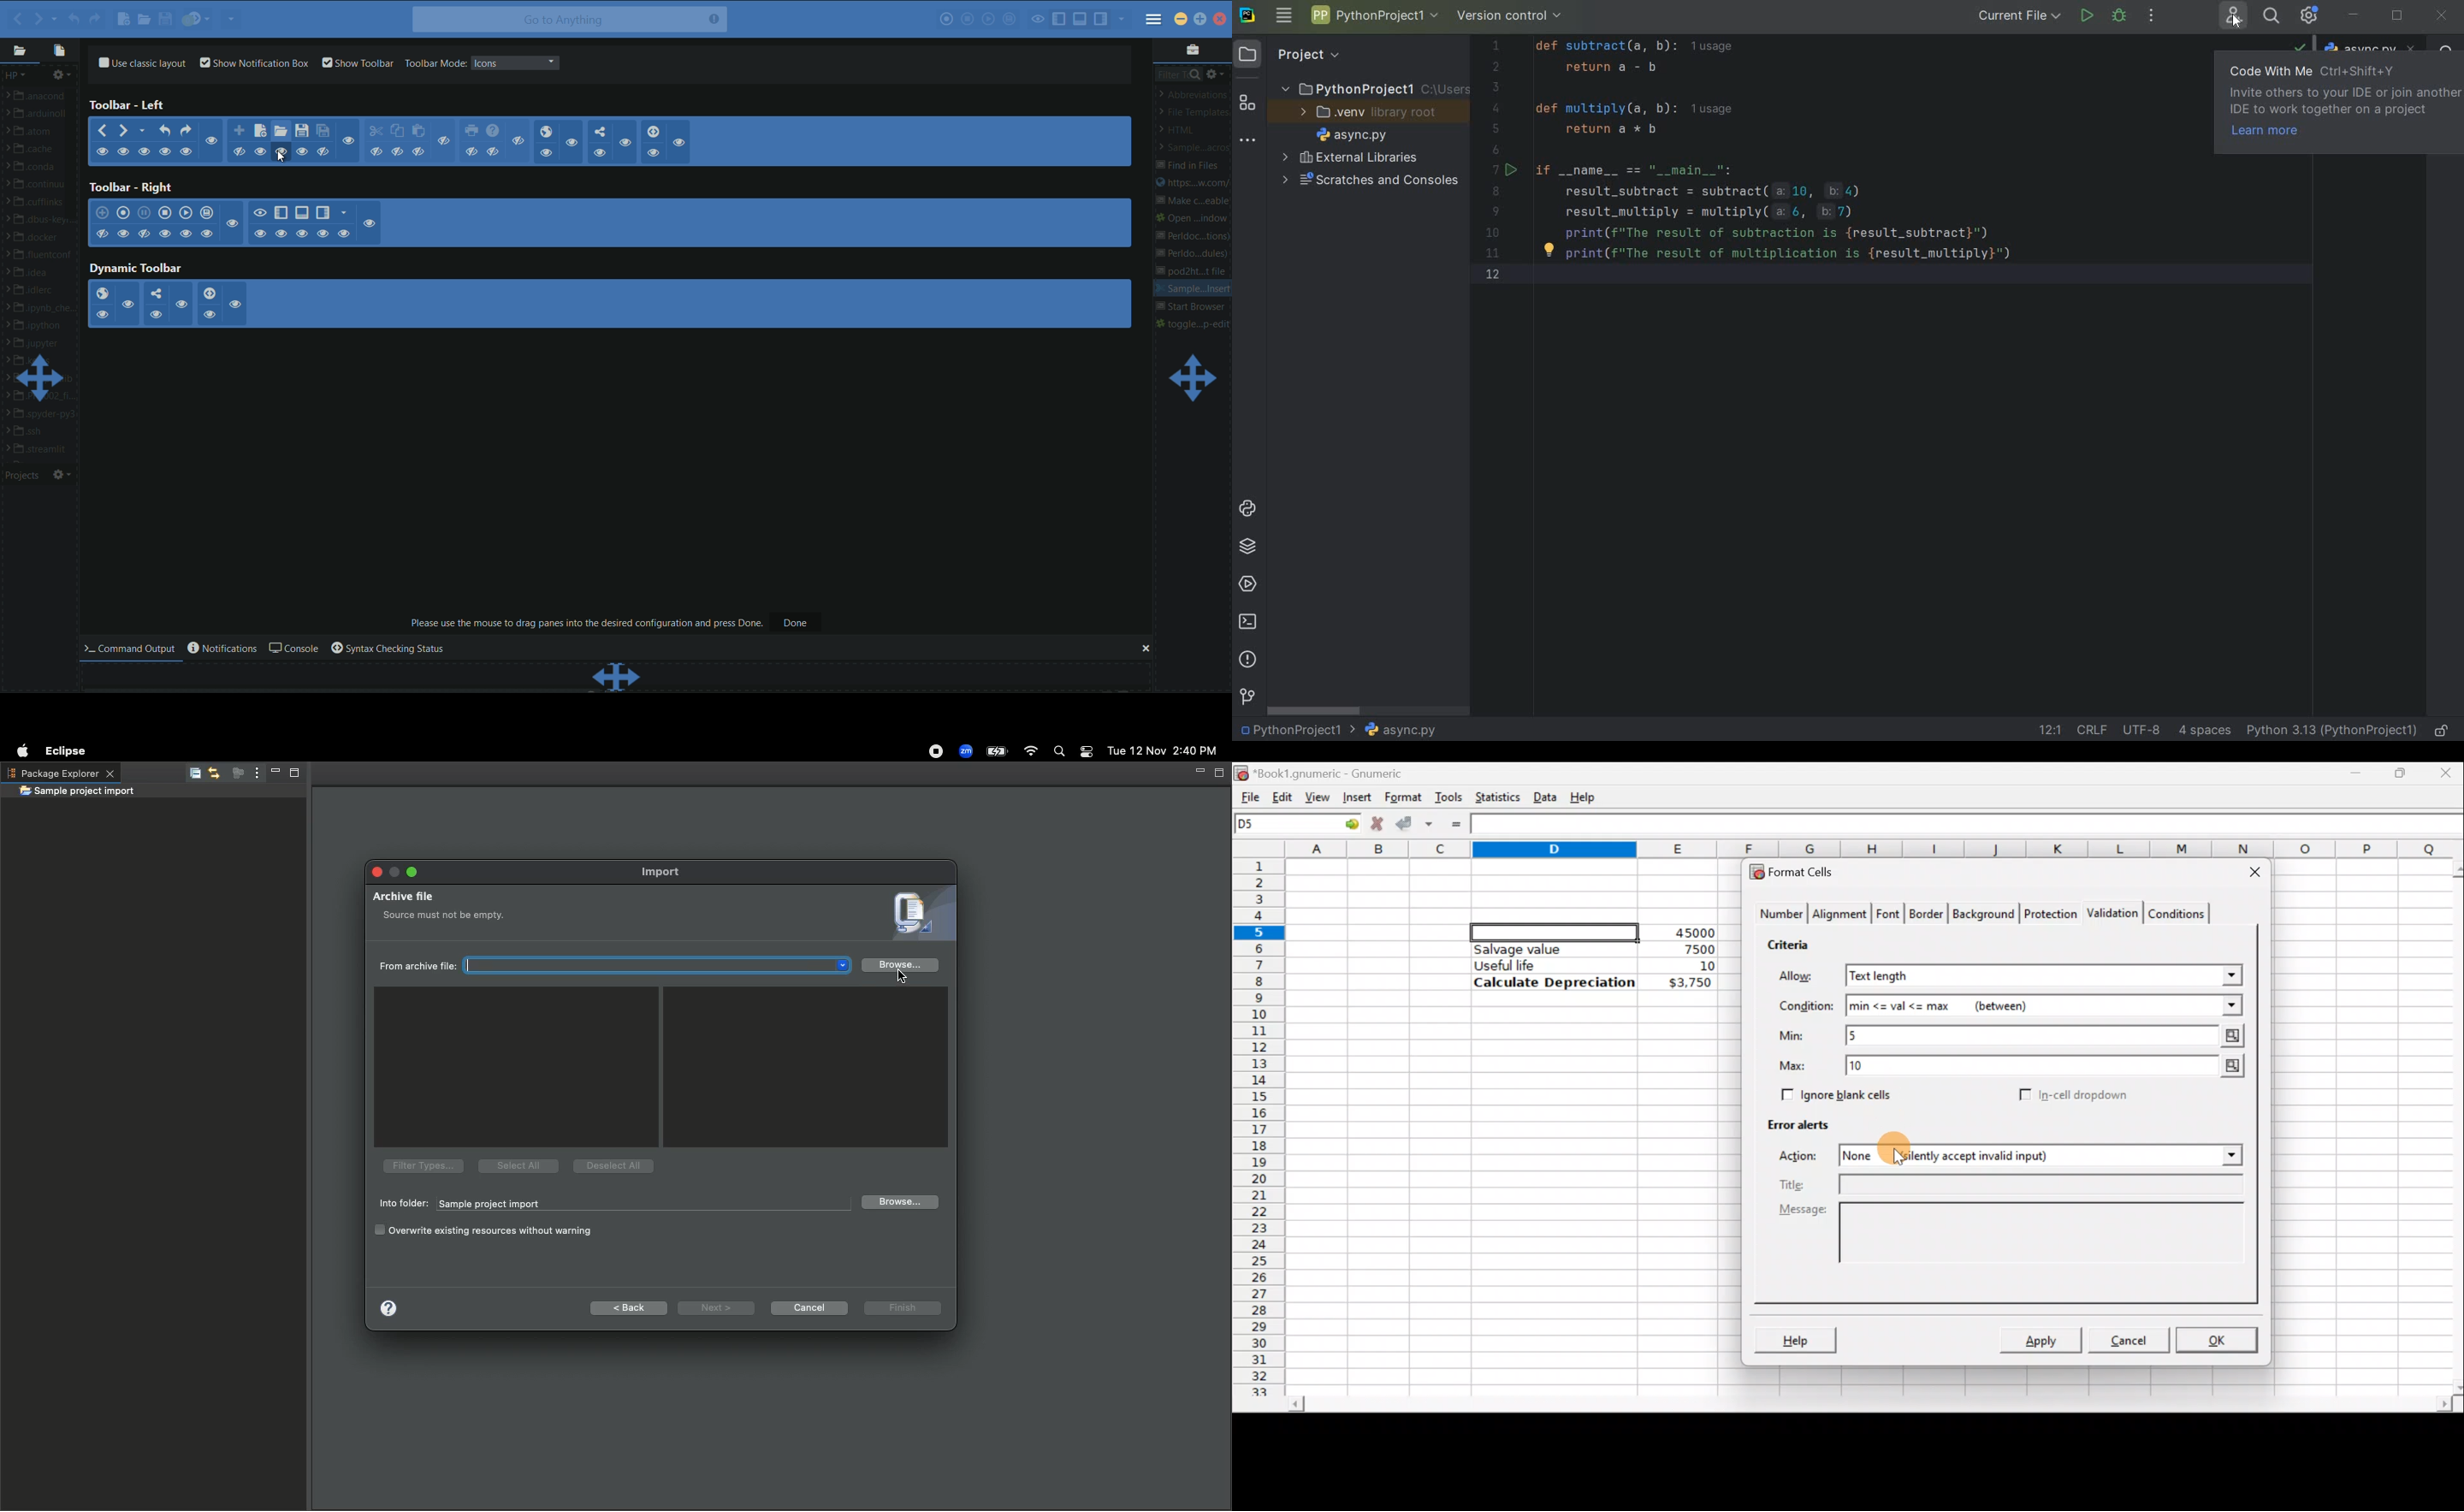 The width and height of the screenshot is (2464, 1512). What do you see at coordinates (2019, 15) in the screenshot?
I see `CURRENT FILE` at bounding box center [2019, 15].